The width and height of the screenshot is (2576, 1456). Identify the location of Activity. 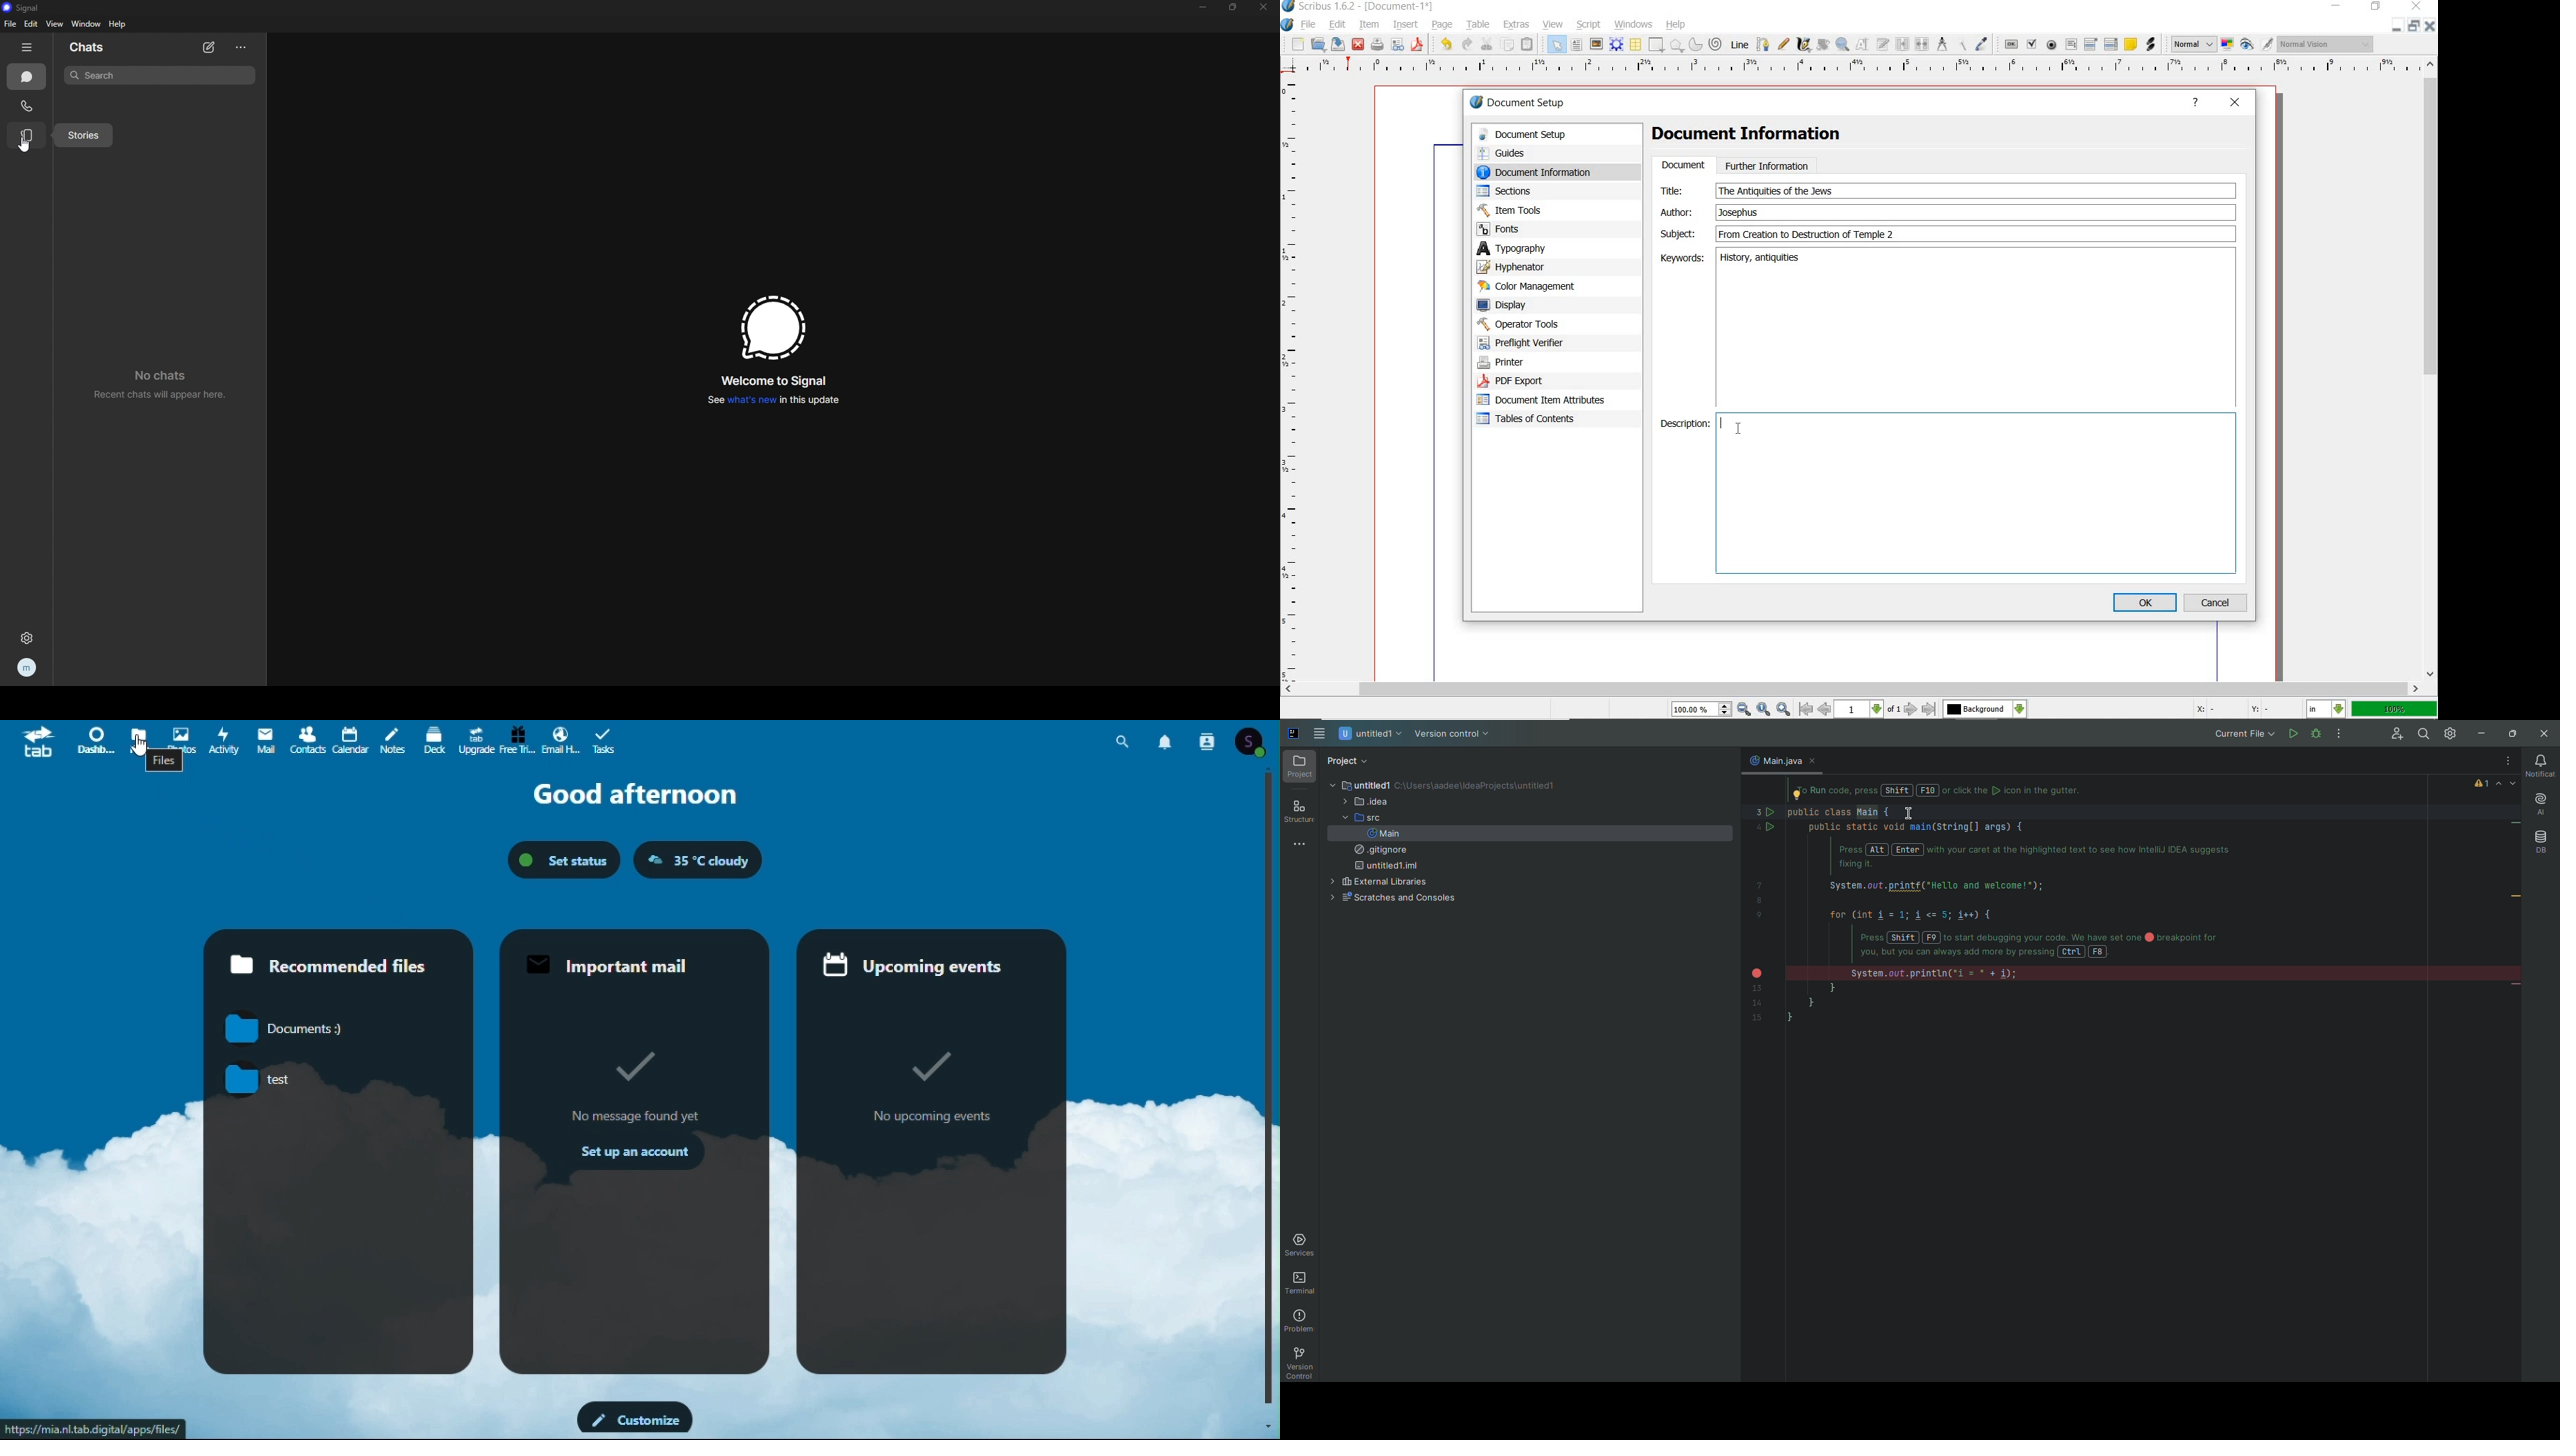
(225, 740).